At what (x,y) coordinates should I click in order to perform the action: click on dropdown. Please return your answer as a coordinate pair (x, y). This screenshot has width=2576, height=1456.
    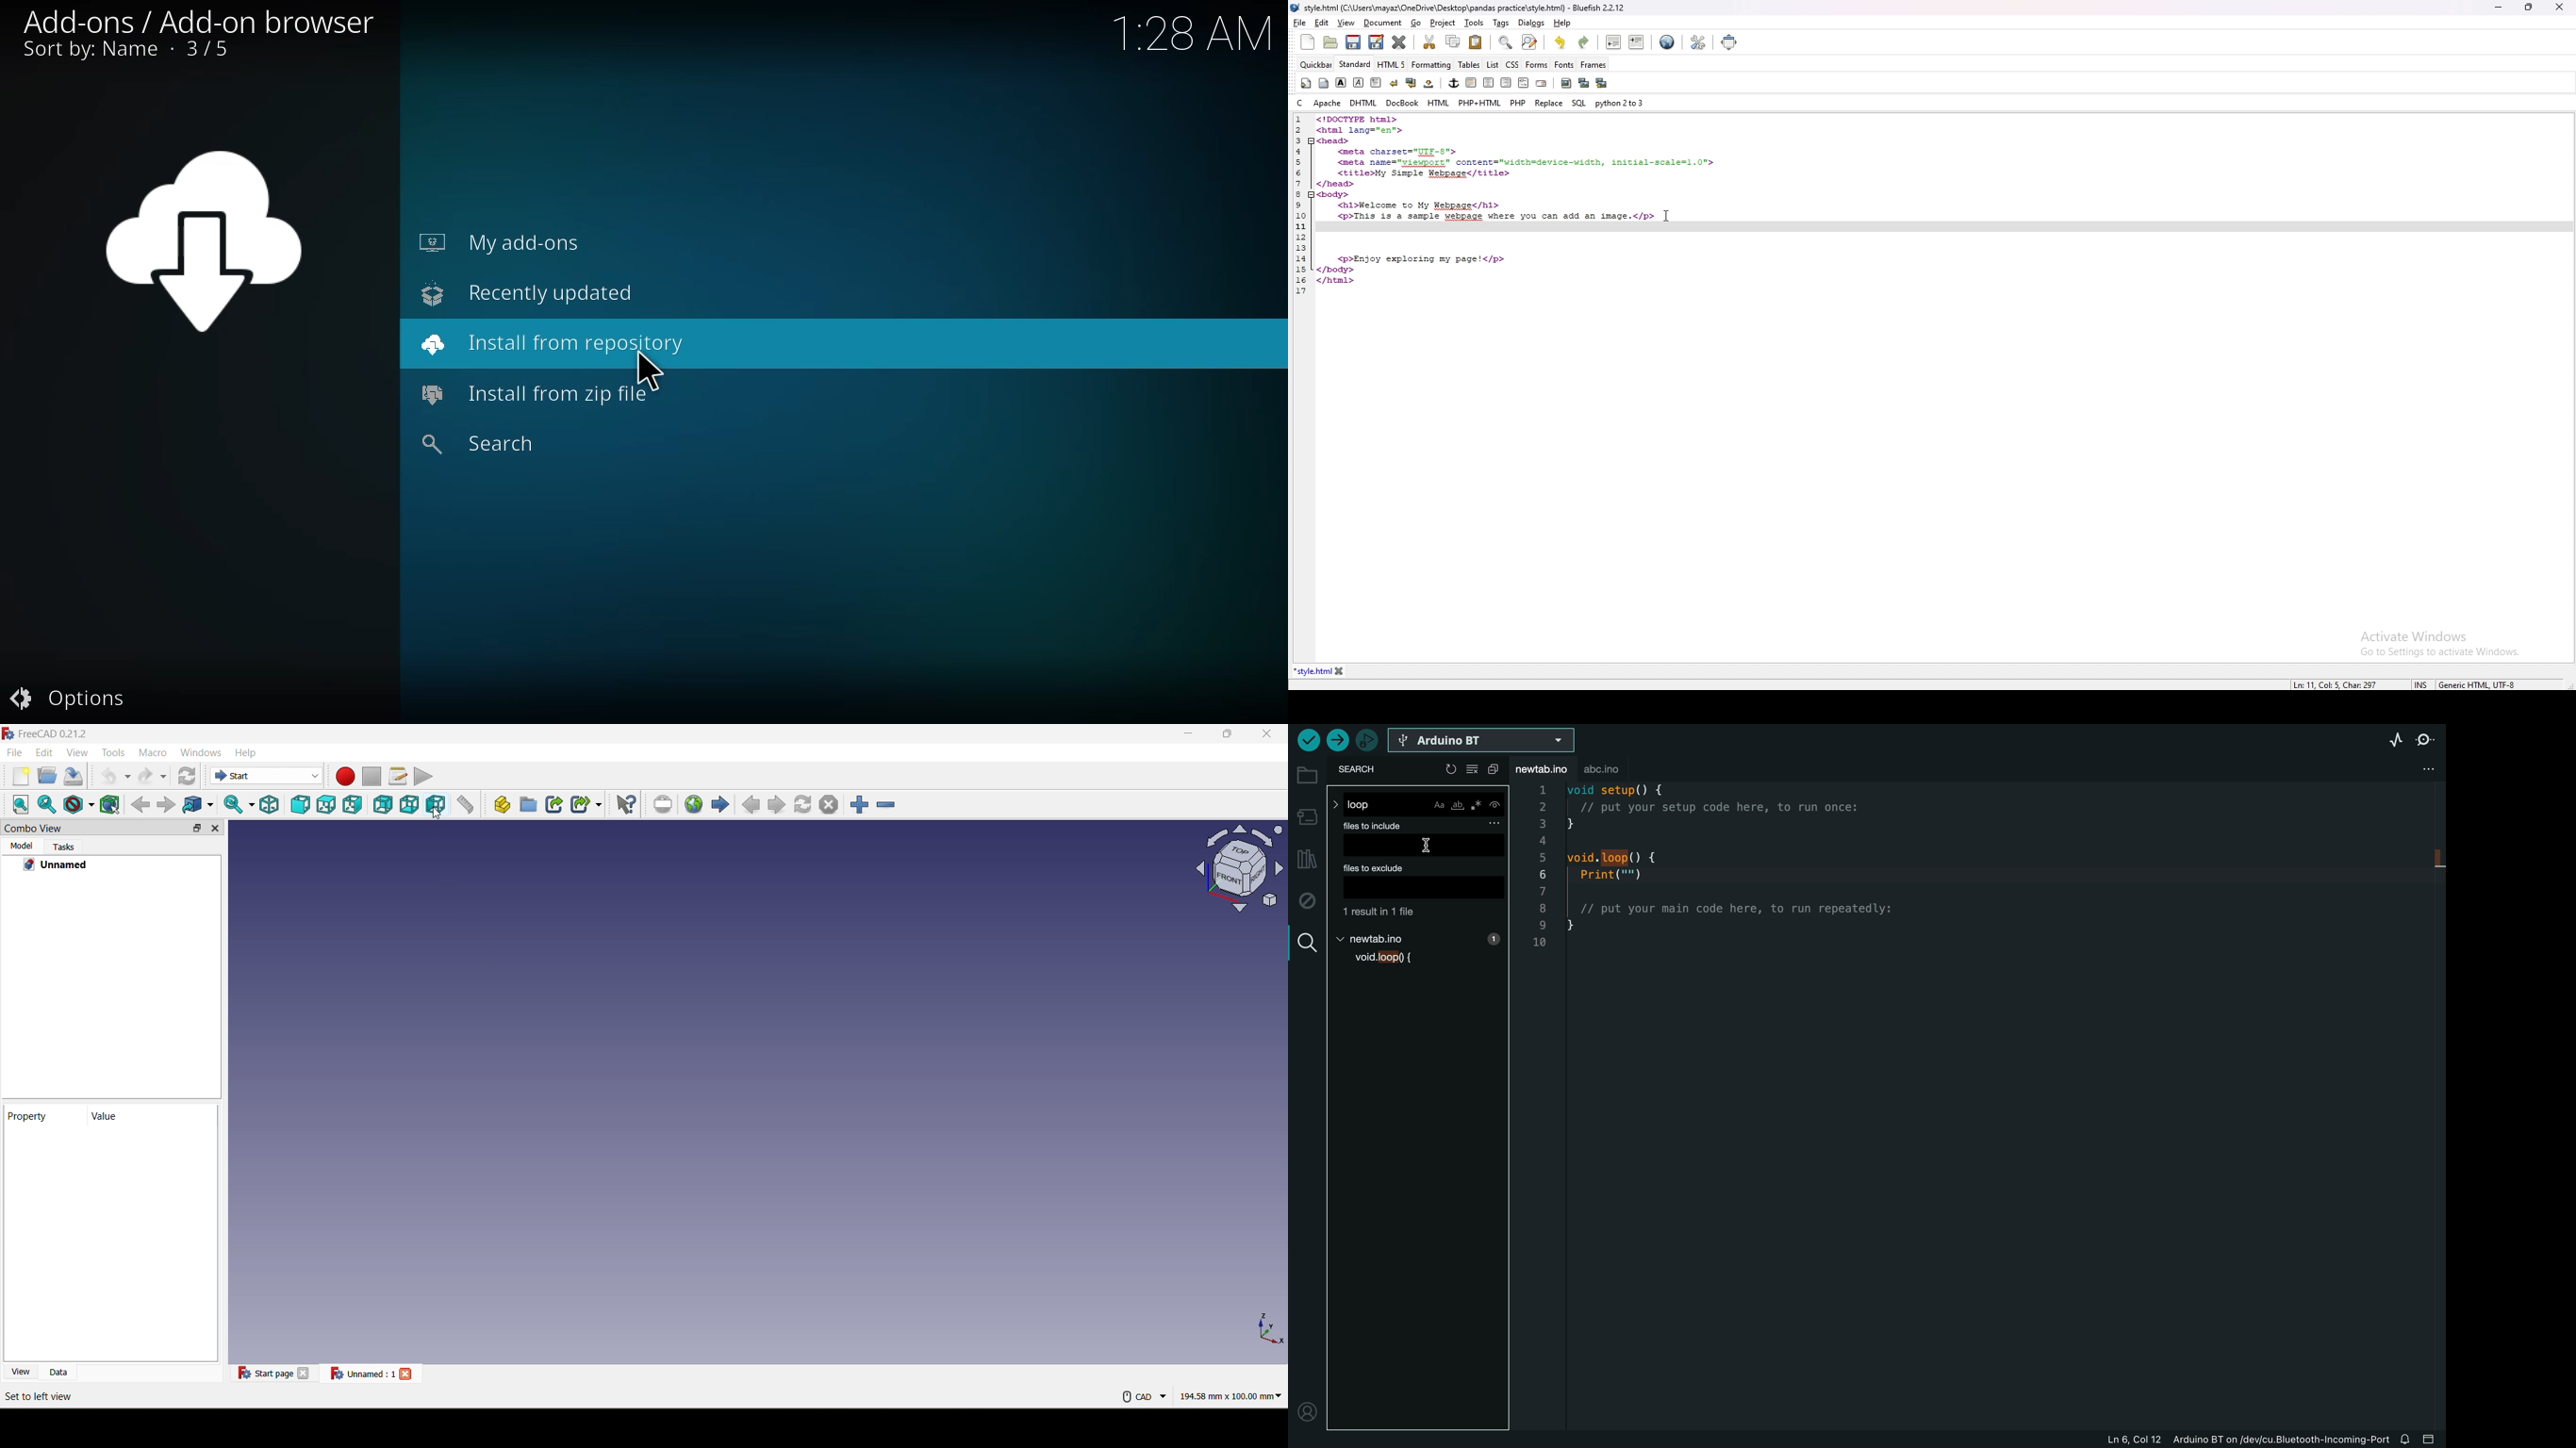
    Looking at the image, I should click on (311, 777).